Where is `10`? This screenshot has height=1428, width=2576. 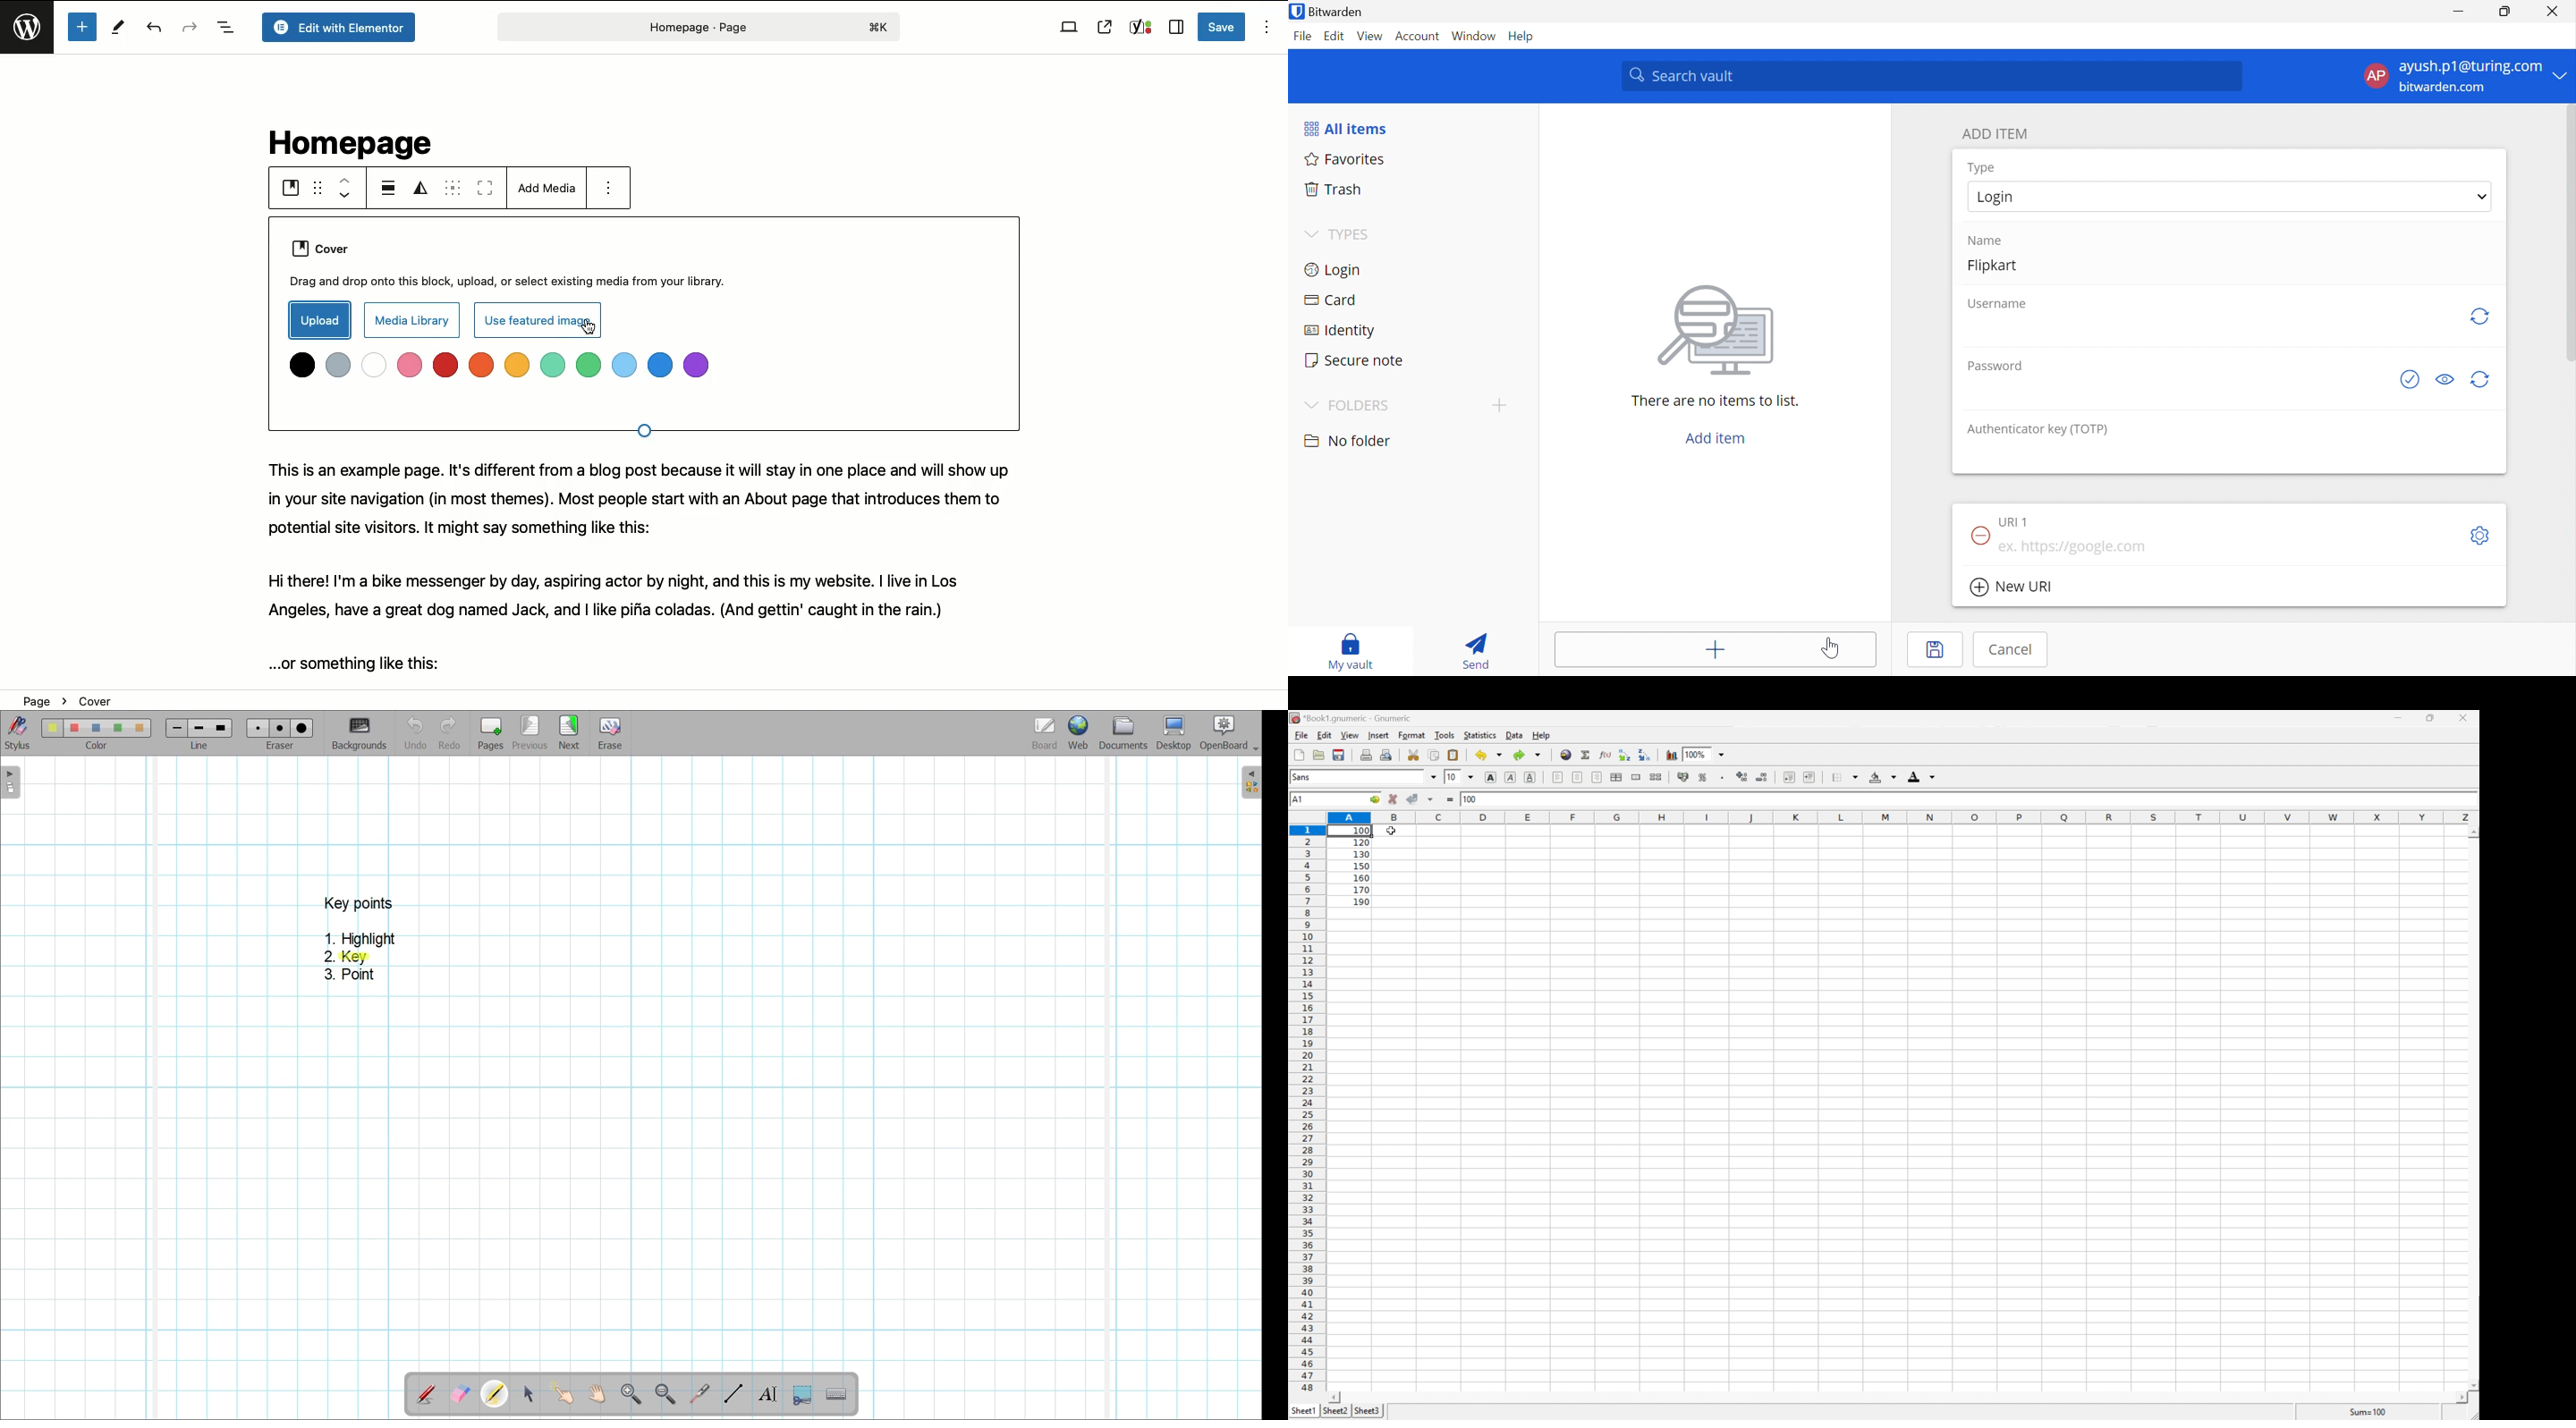
10 is located at coordinates (1453, 776).